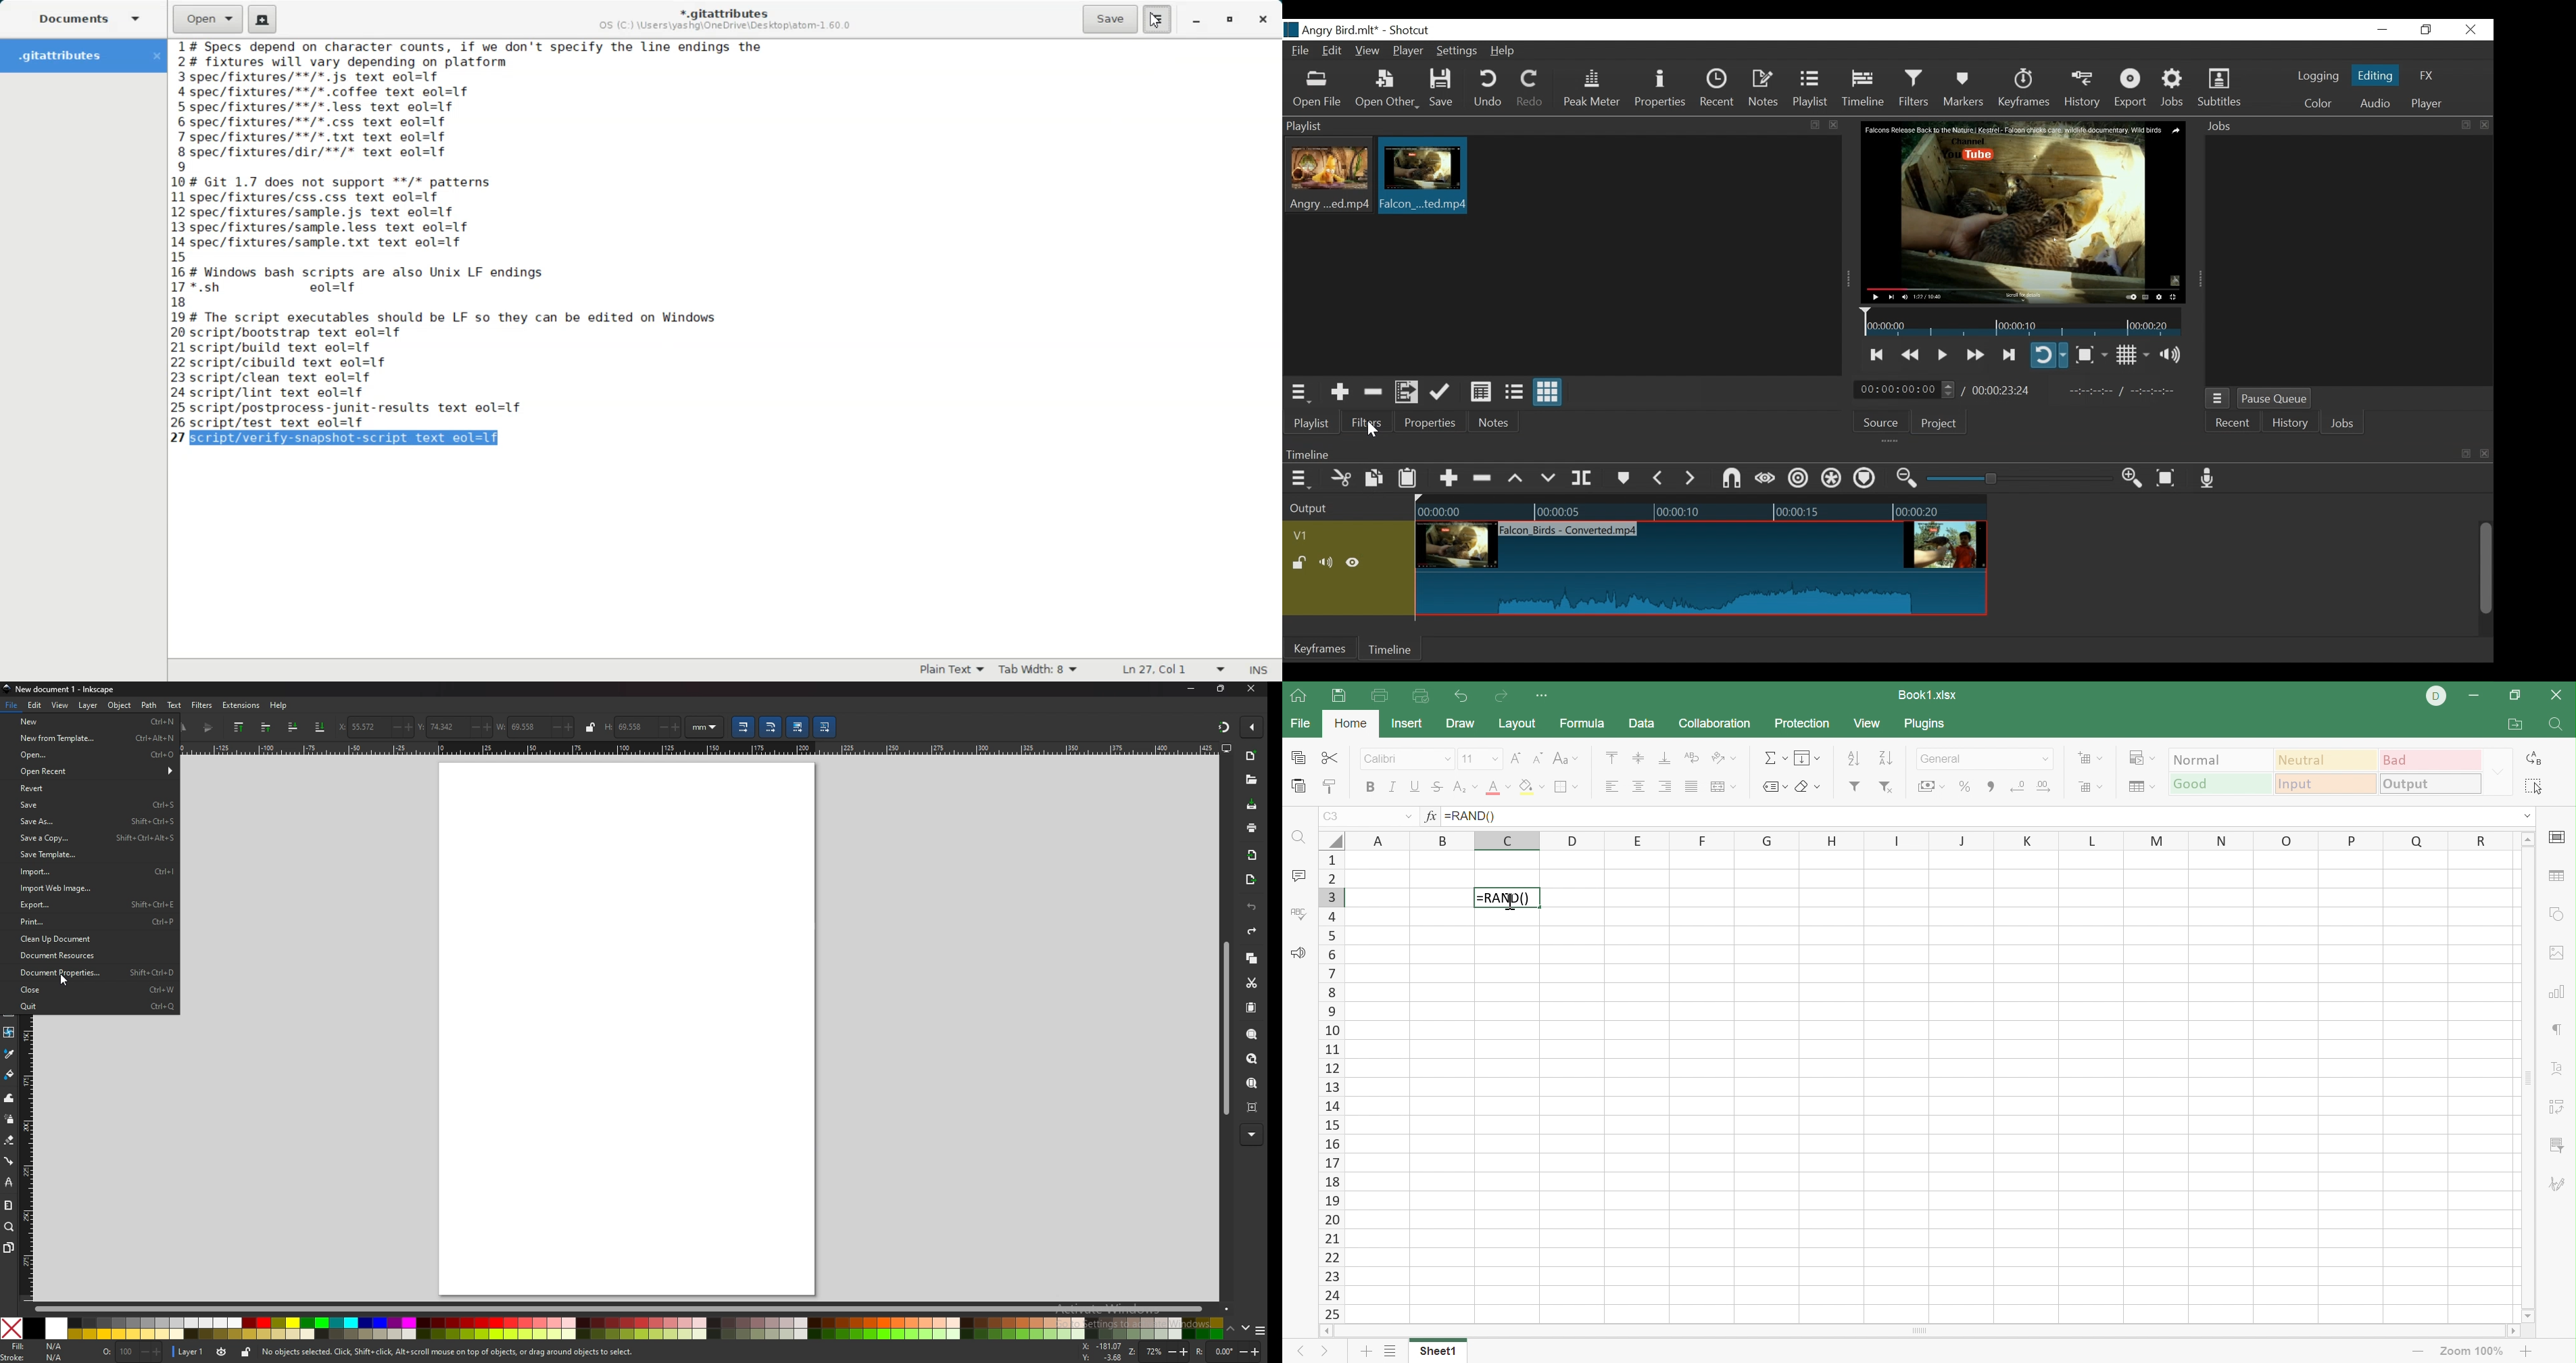 Image resolution: width=2576 pixels, height=1372 pixels. Describe the element at coordinates (357, 728) in the screenshot. I see `horizontal coordinate` at that location.